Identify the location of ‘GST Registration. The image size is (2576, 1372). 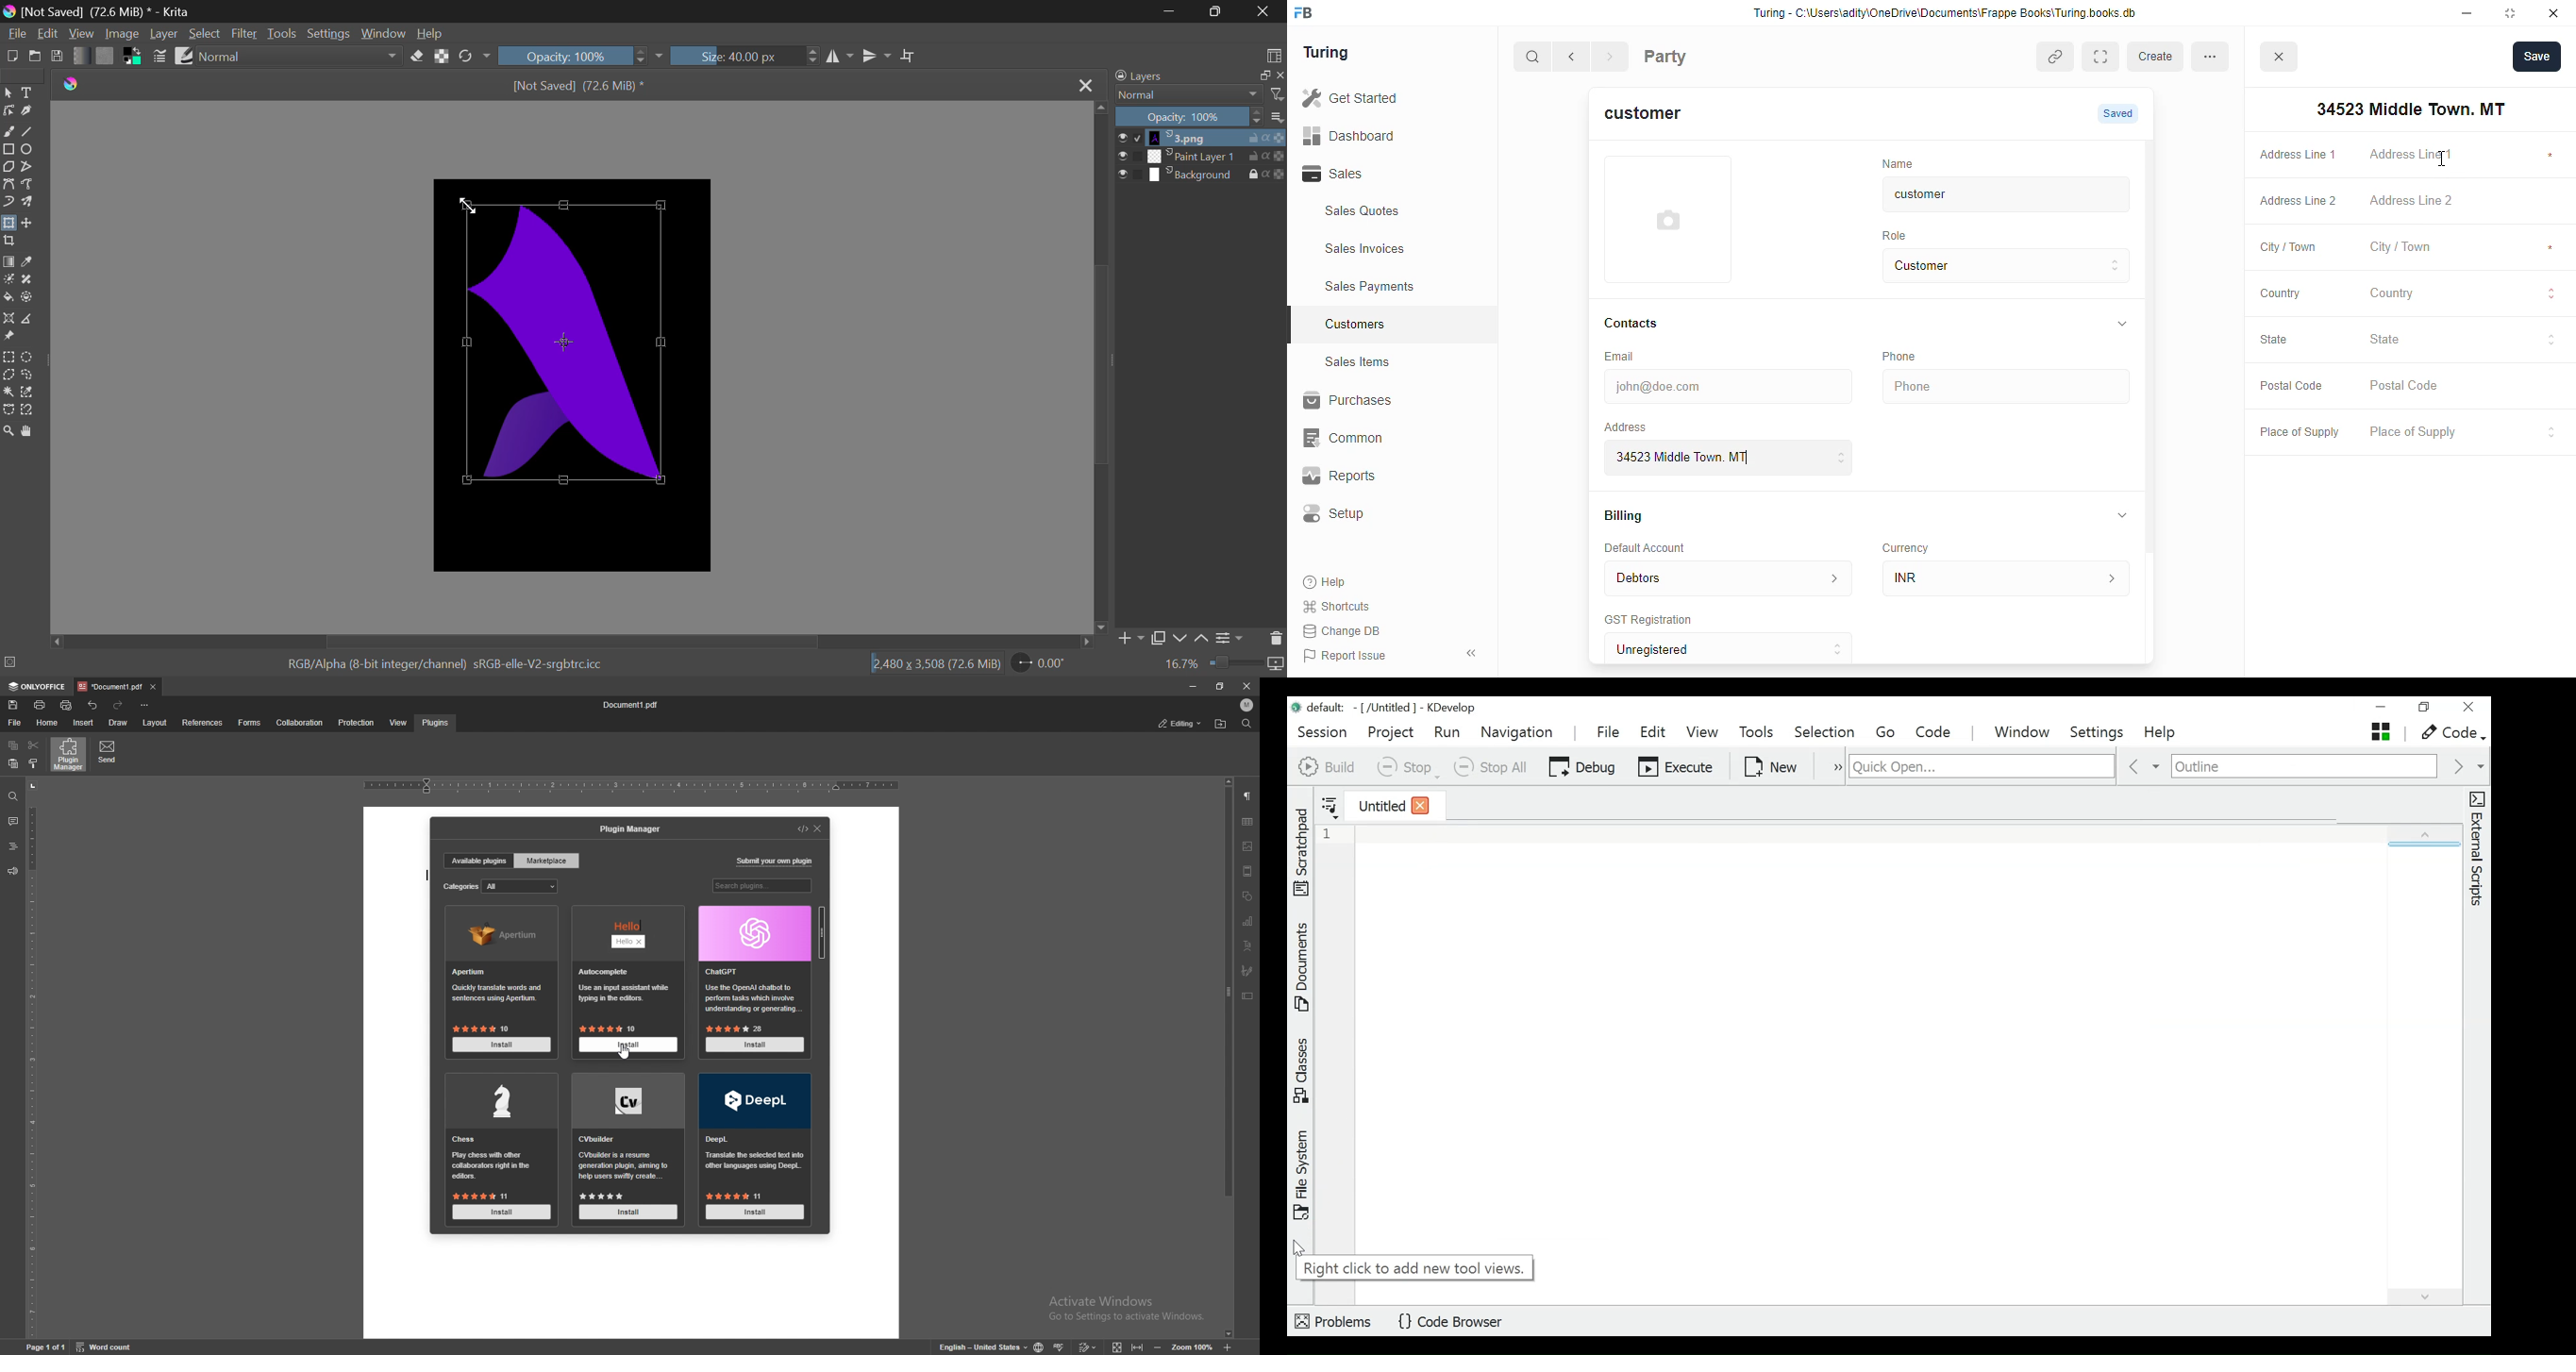
(1655, 621).